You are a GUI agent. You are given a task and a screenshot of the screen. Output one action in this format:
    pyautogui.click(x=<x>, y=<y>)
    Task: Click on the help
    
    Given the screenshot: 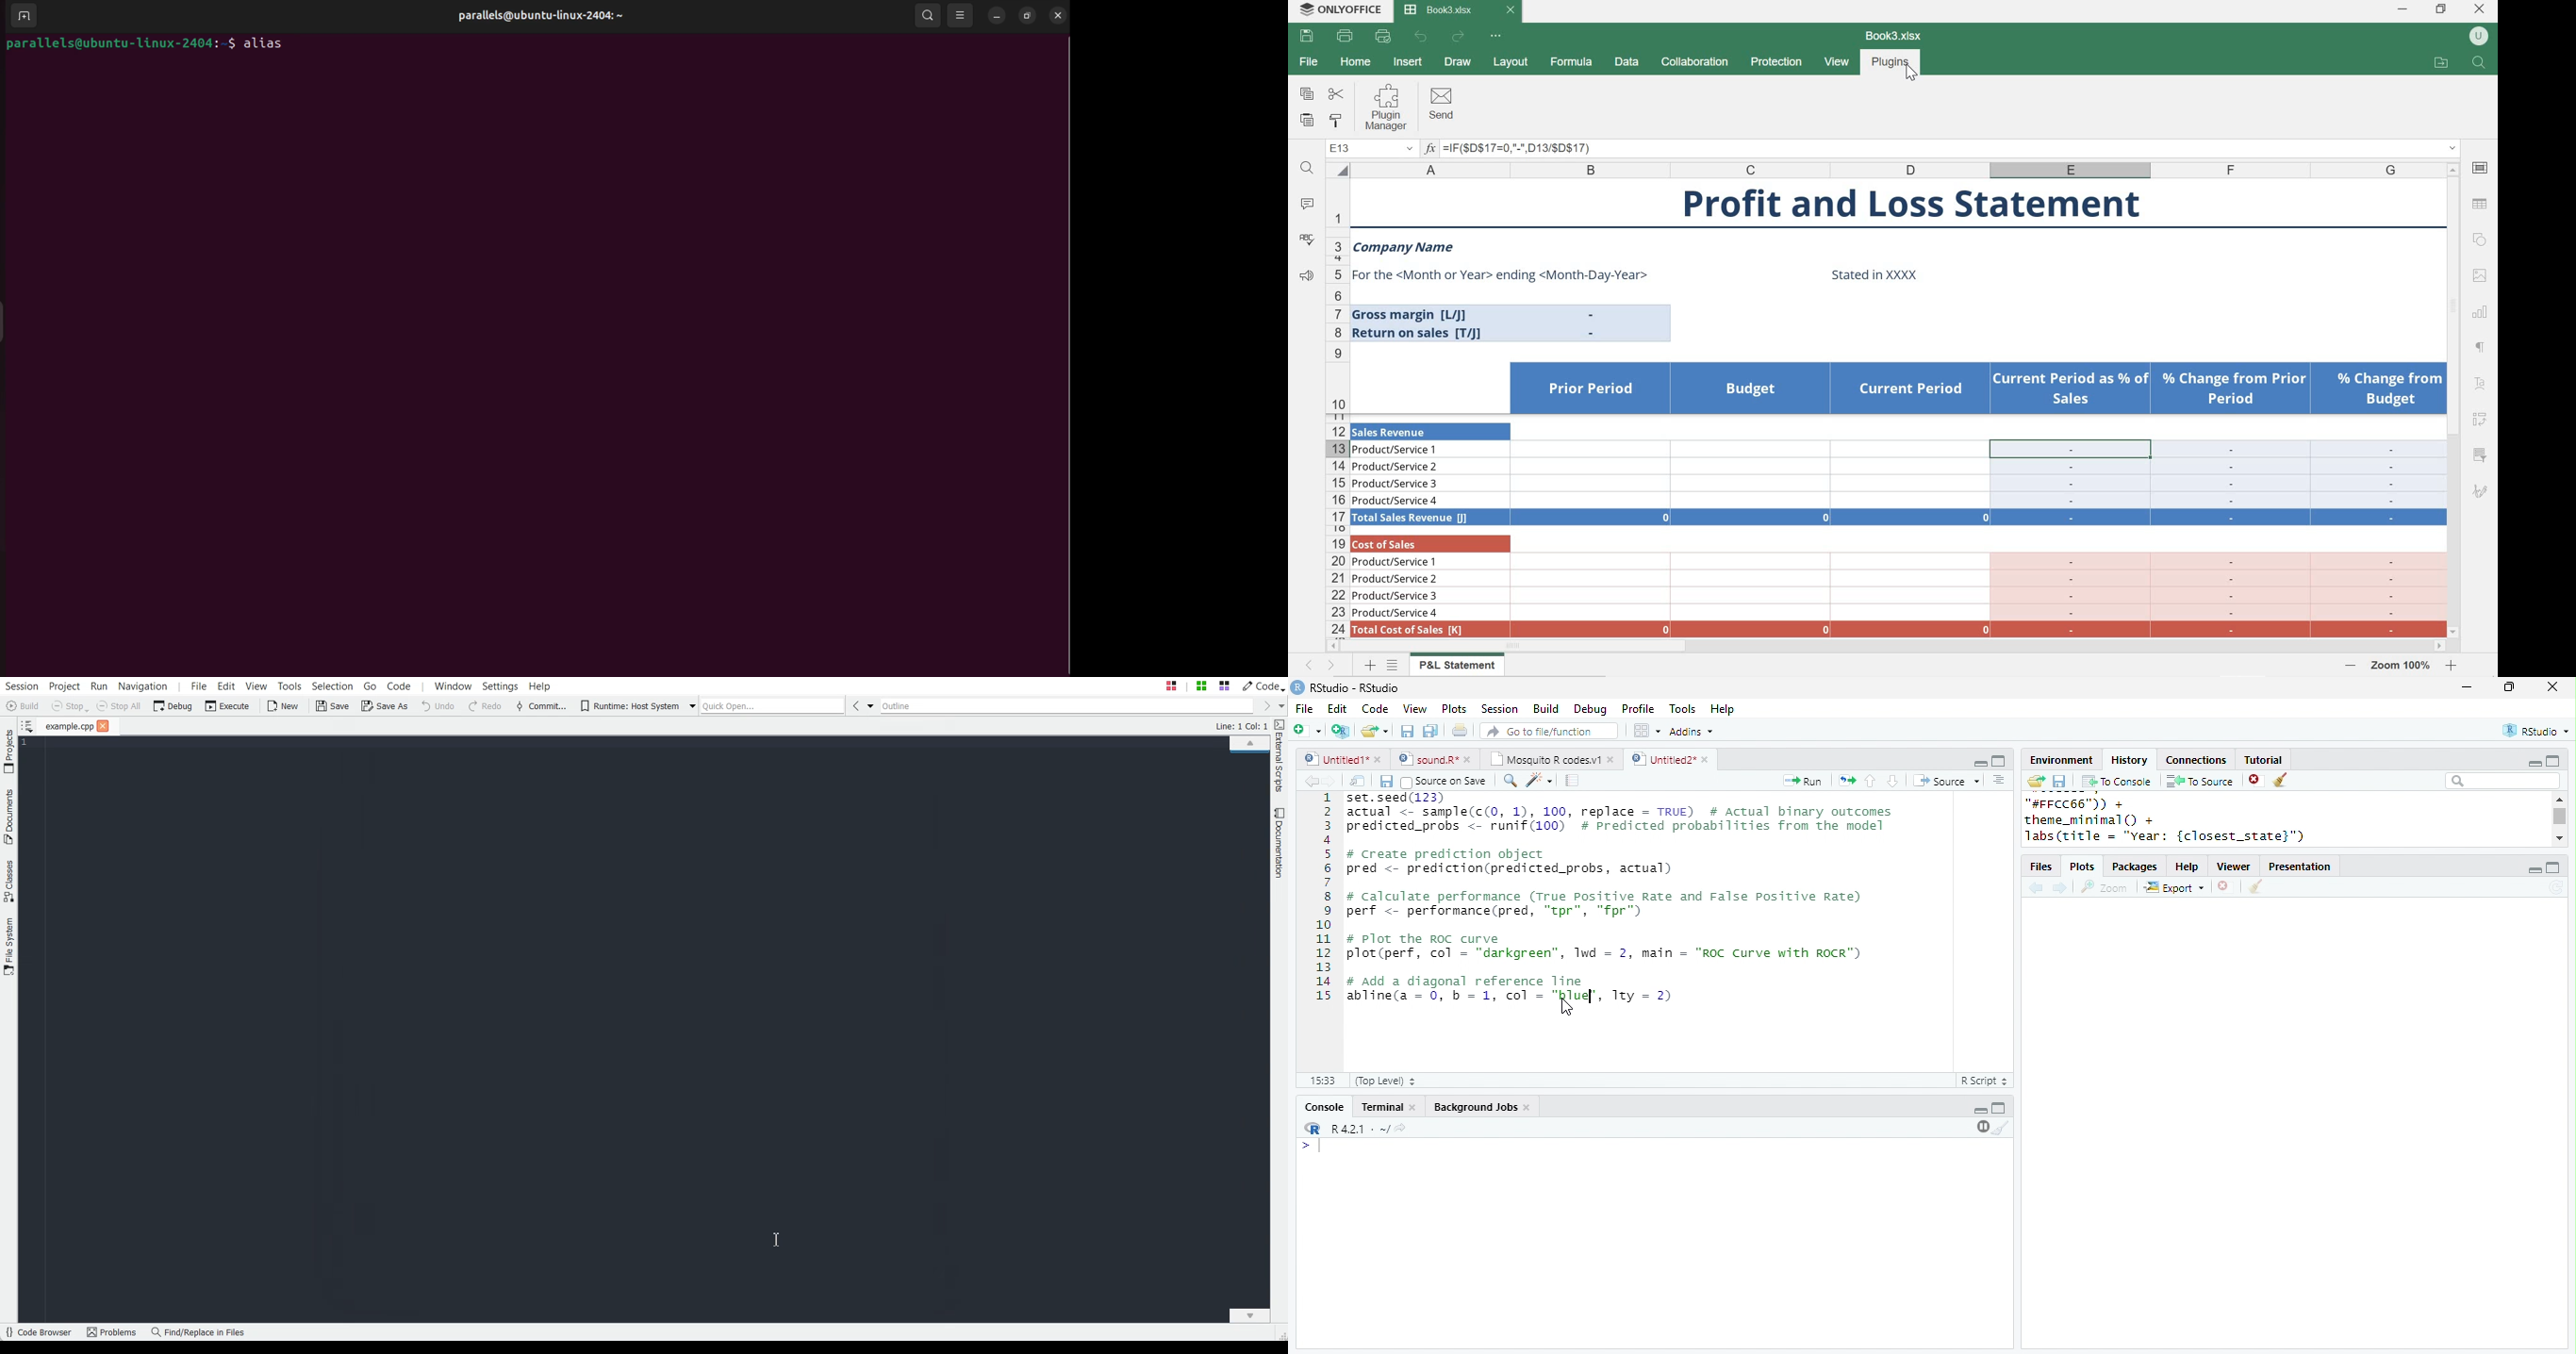 What is the action you would take?
    pyautogui.click(x=2188, y=867)
    